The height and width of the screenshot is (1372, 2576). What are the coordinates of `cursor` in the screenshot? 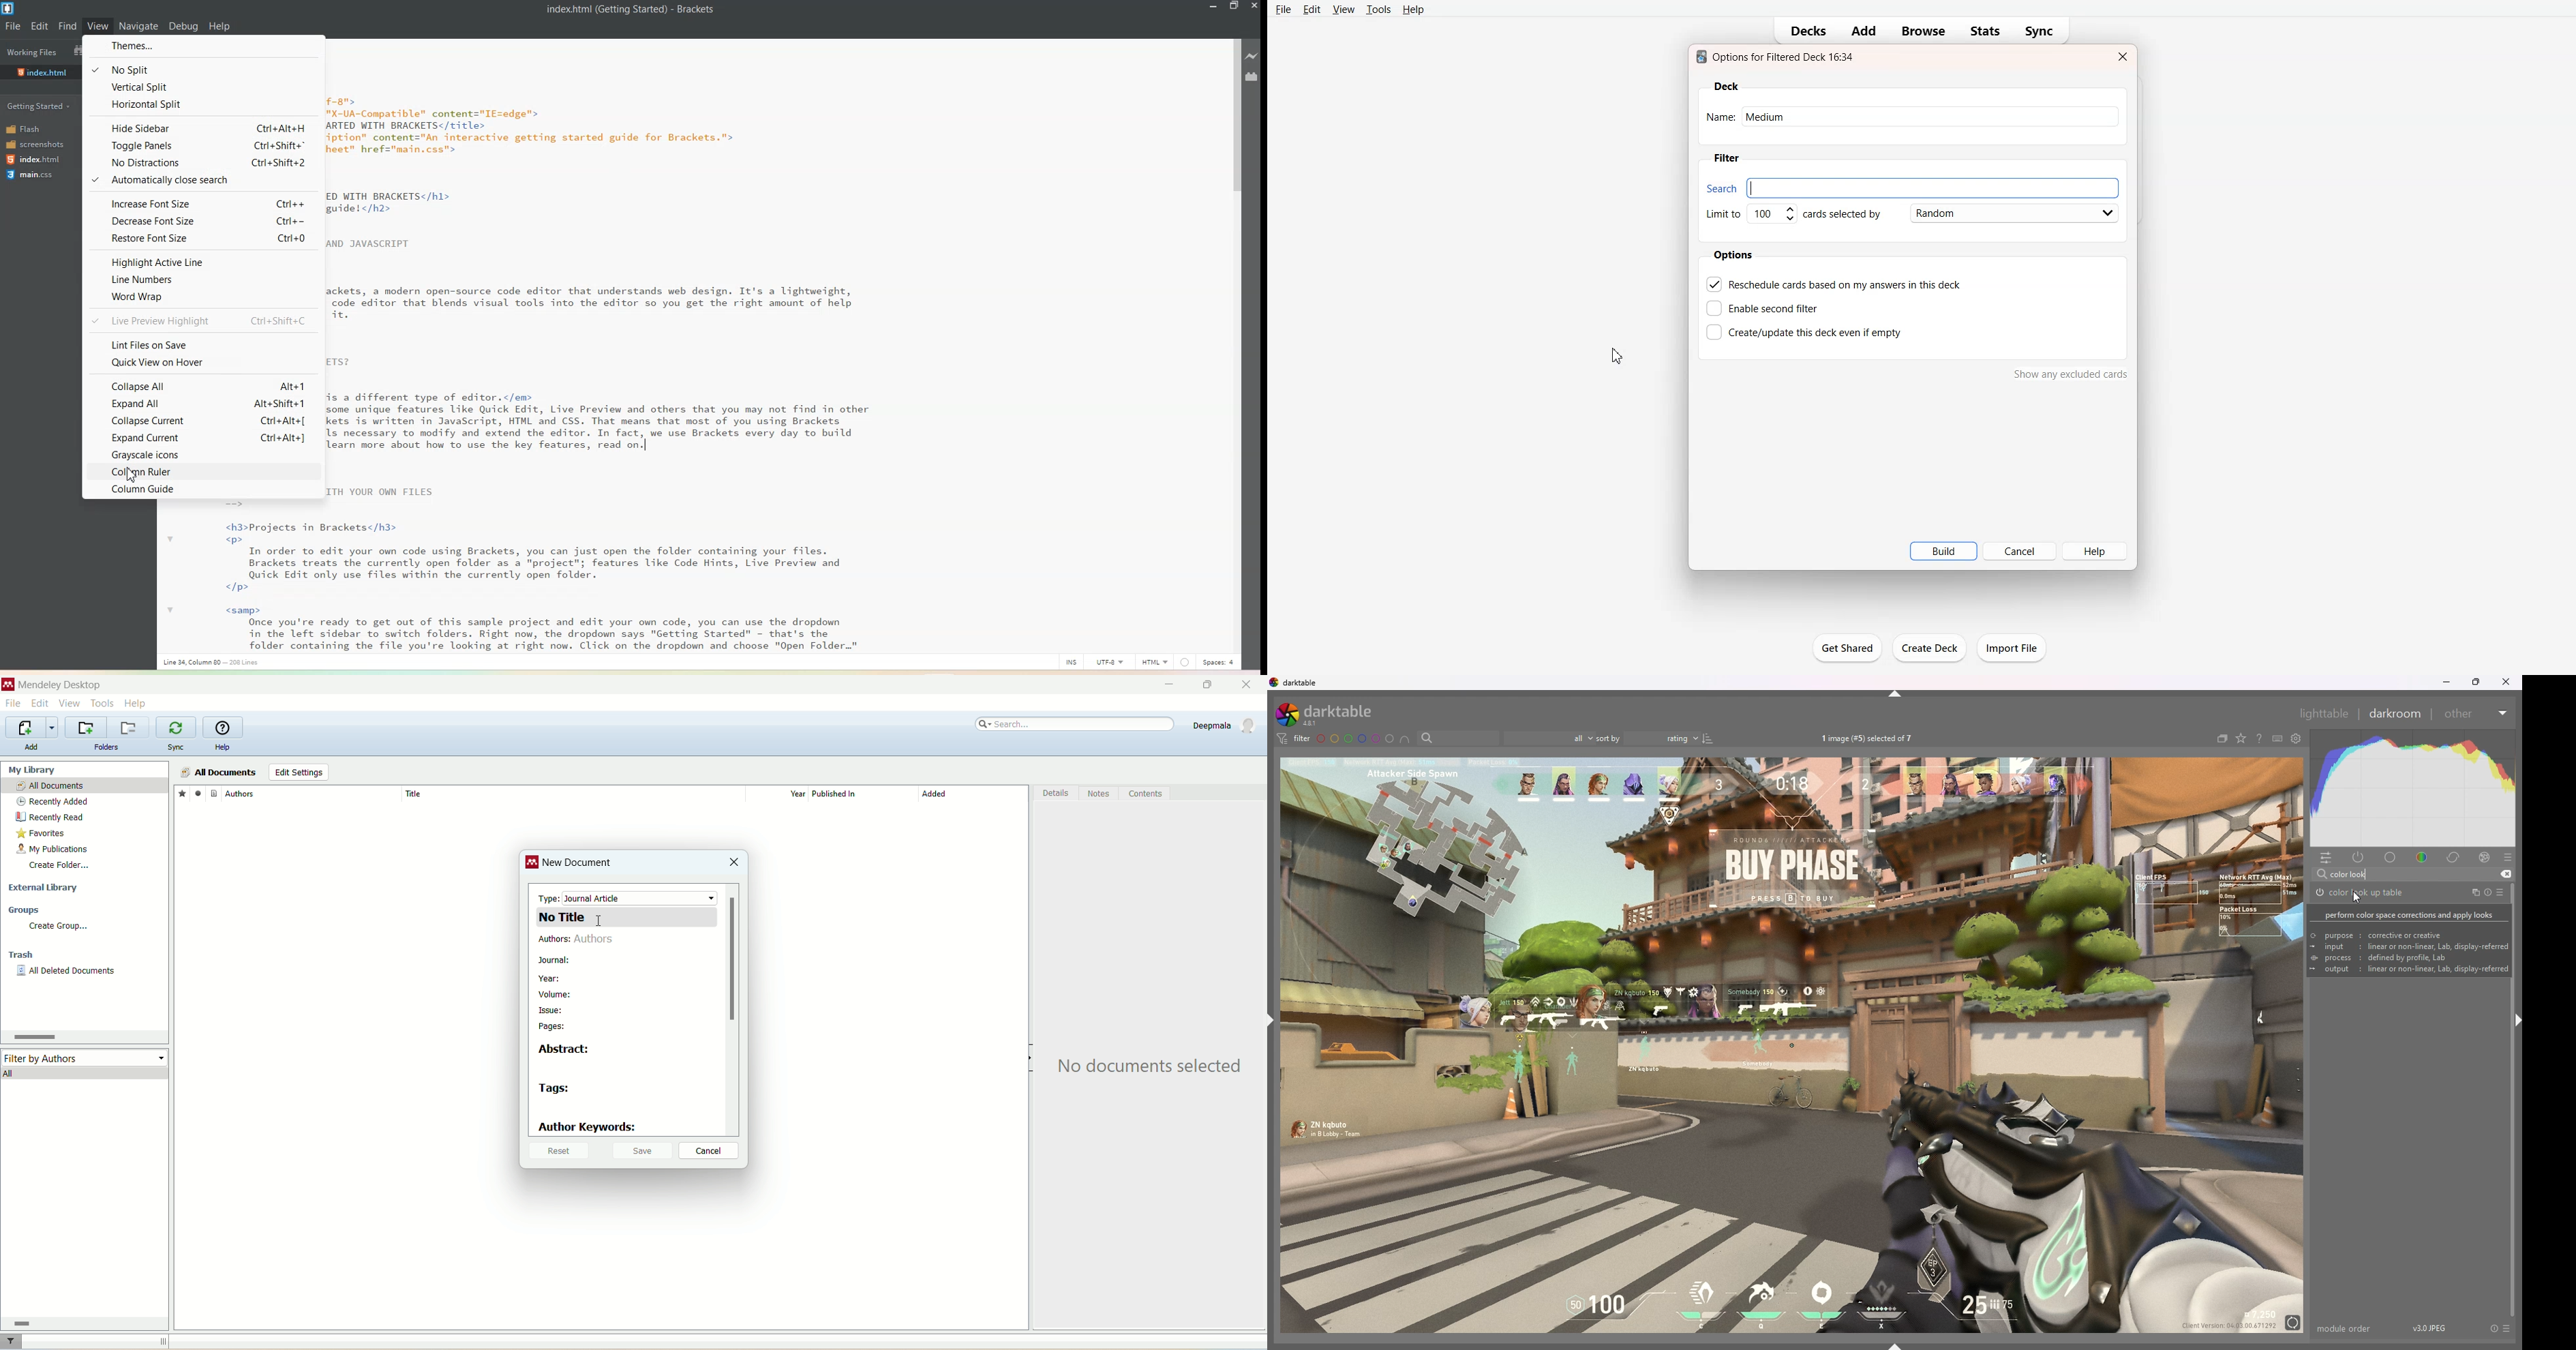 It's located at (2357, 896).